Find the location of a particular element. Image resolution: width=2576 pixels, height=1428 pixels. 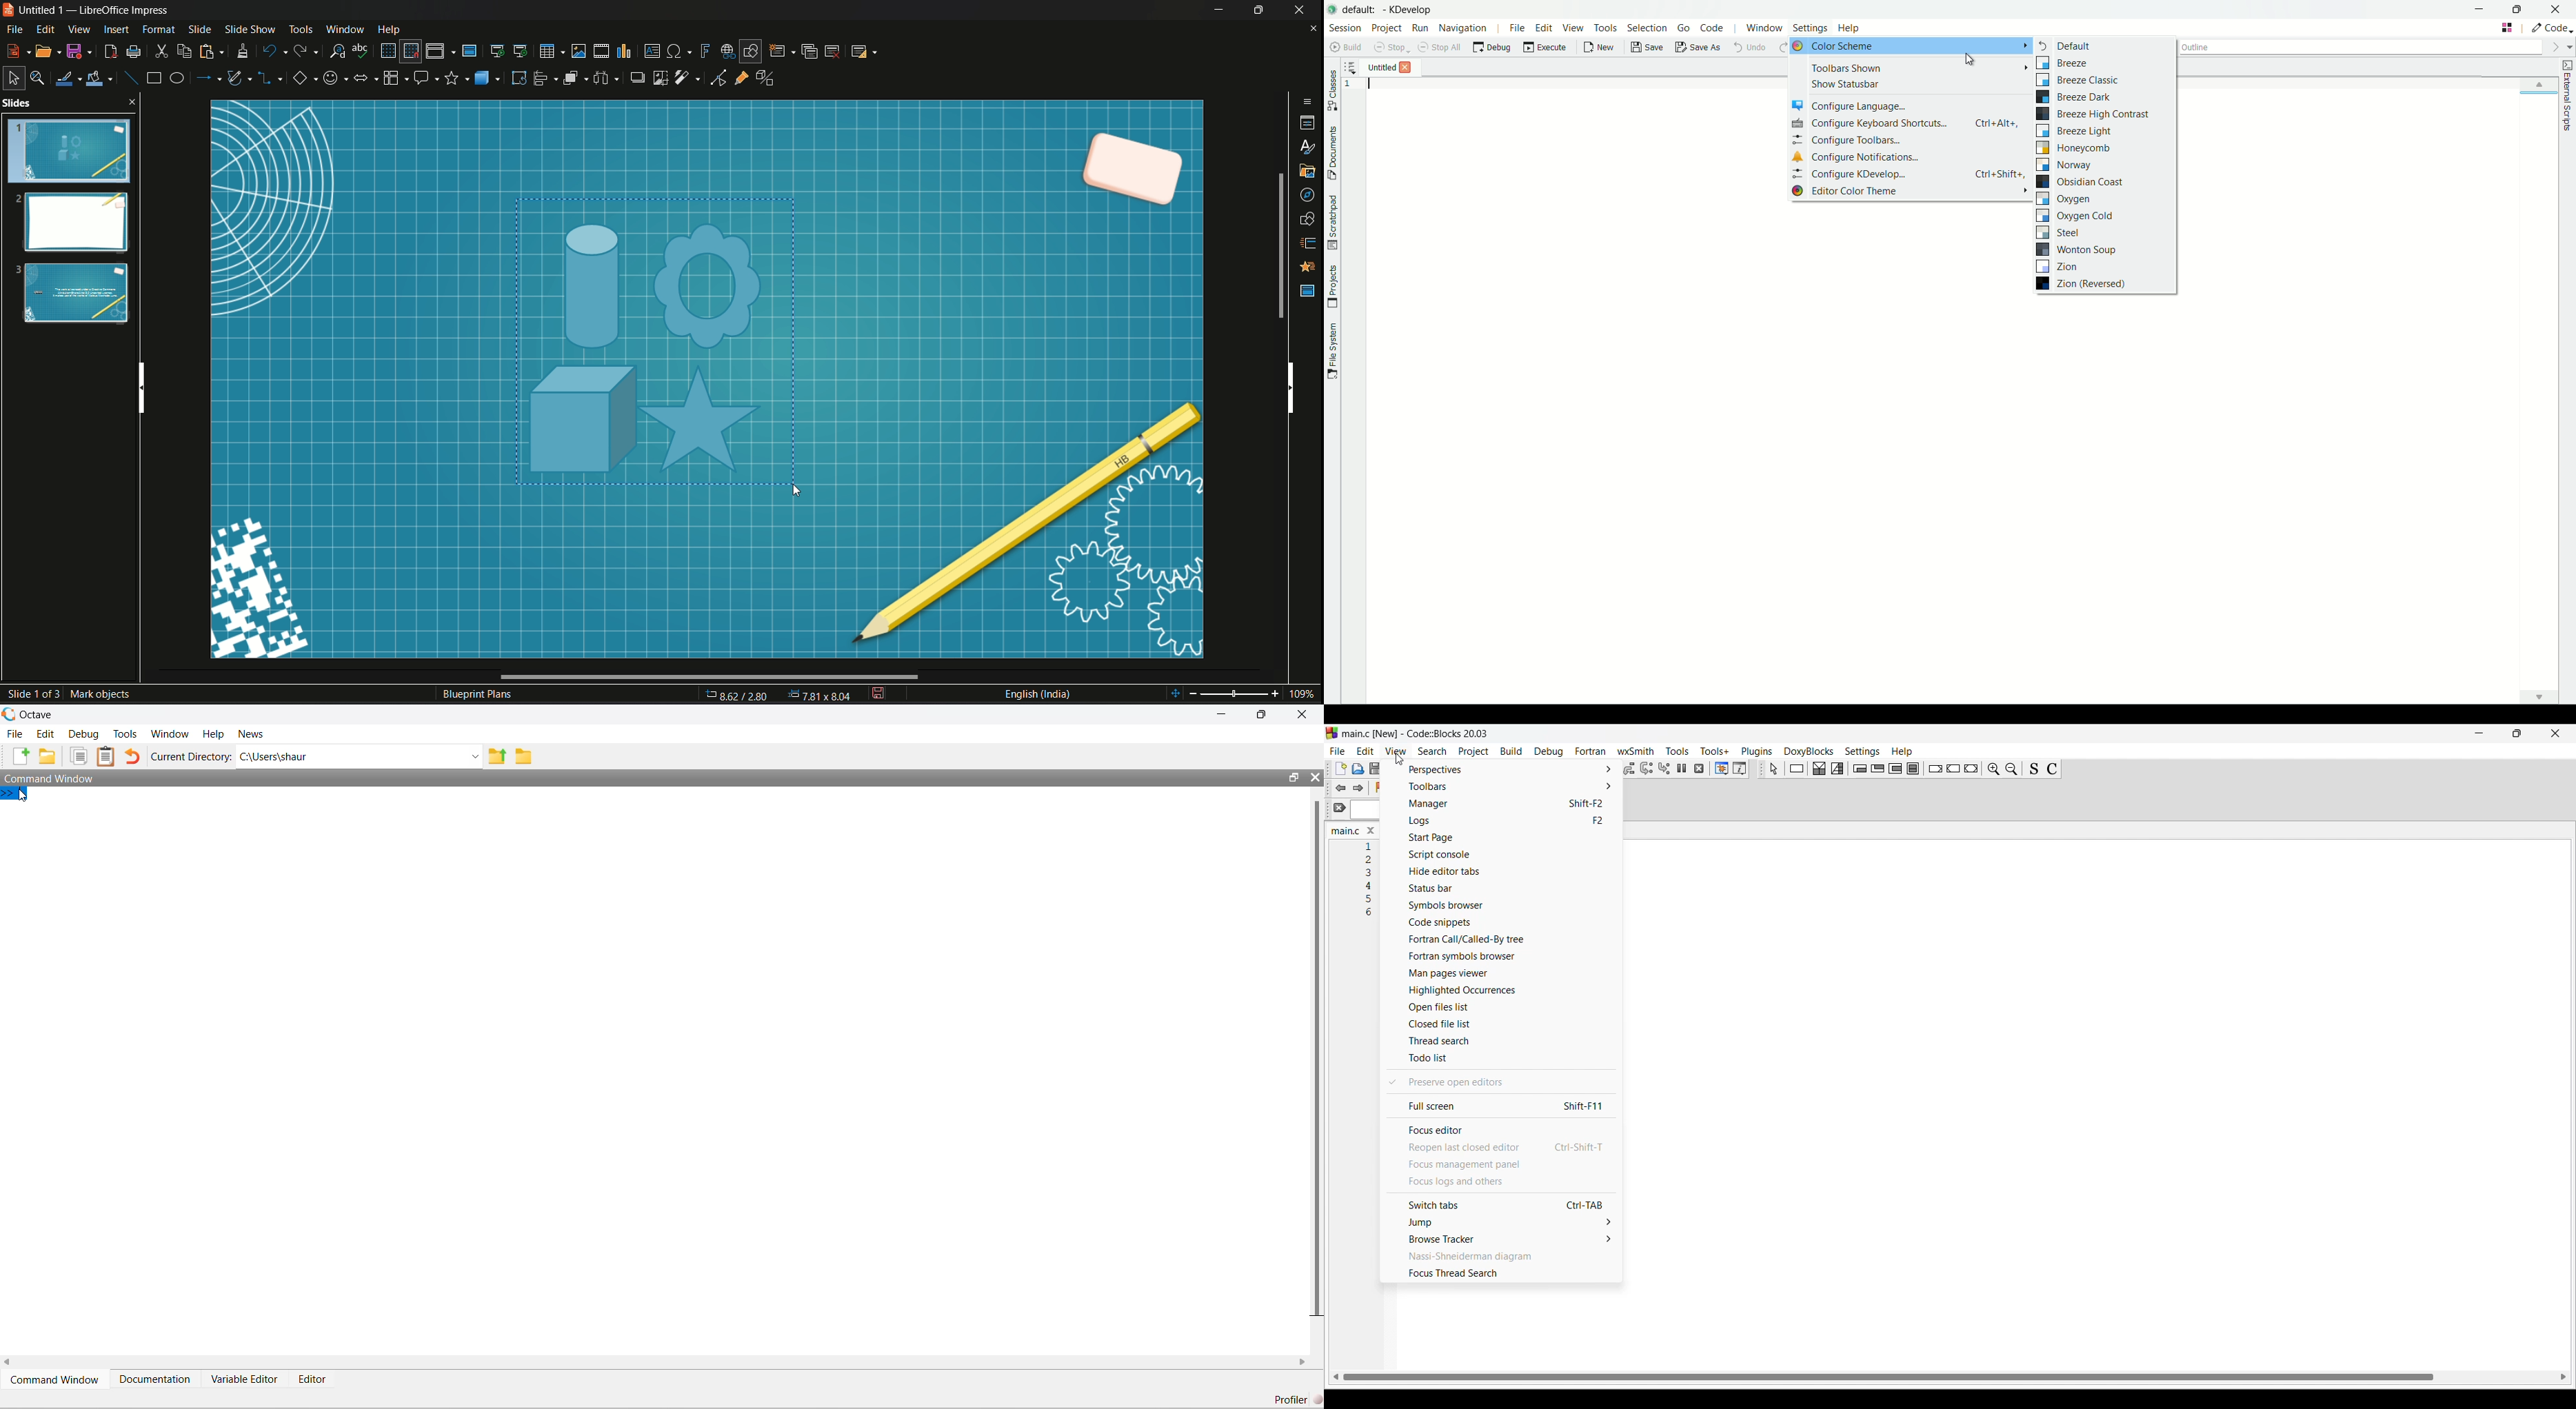

Format is located at coordinates (159, 30).